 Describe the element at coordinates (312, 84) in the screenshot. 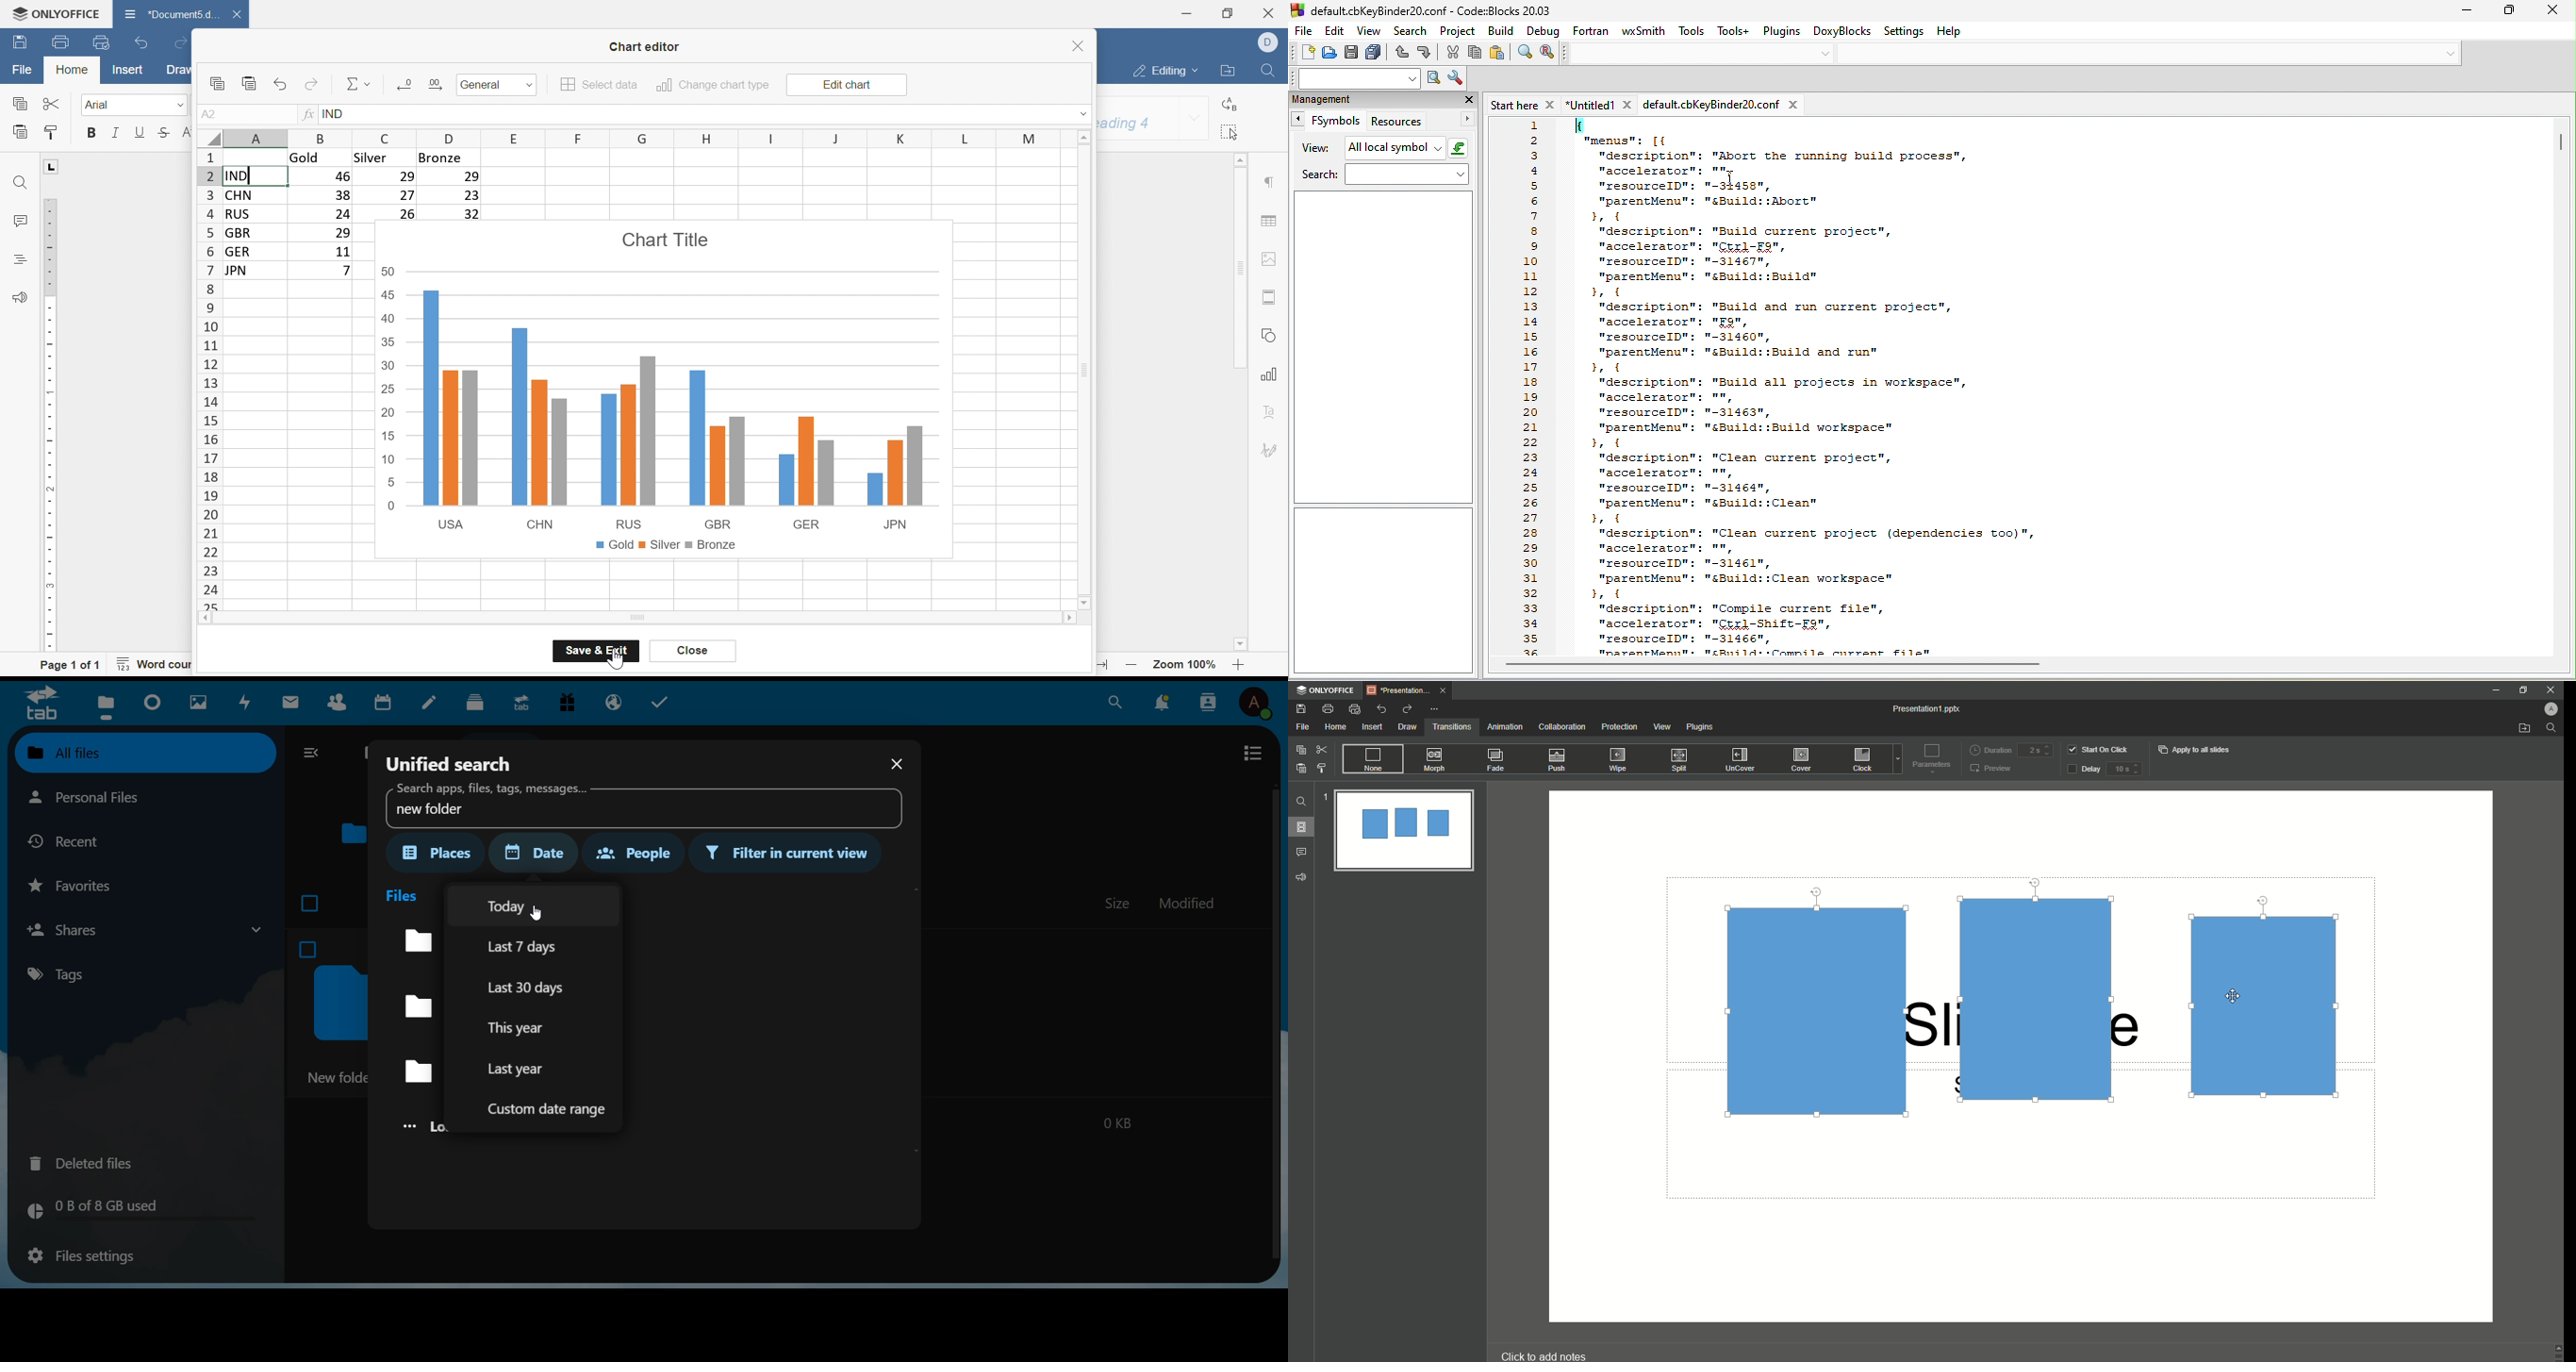

I see `redo` at that location.